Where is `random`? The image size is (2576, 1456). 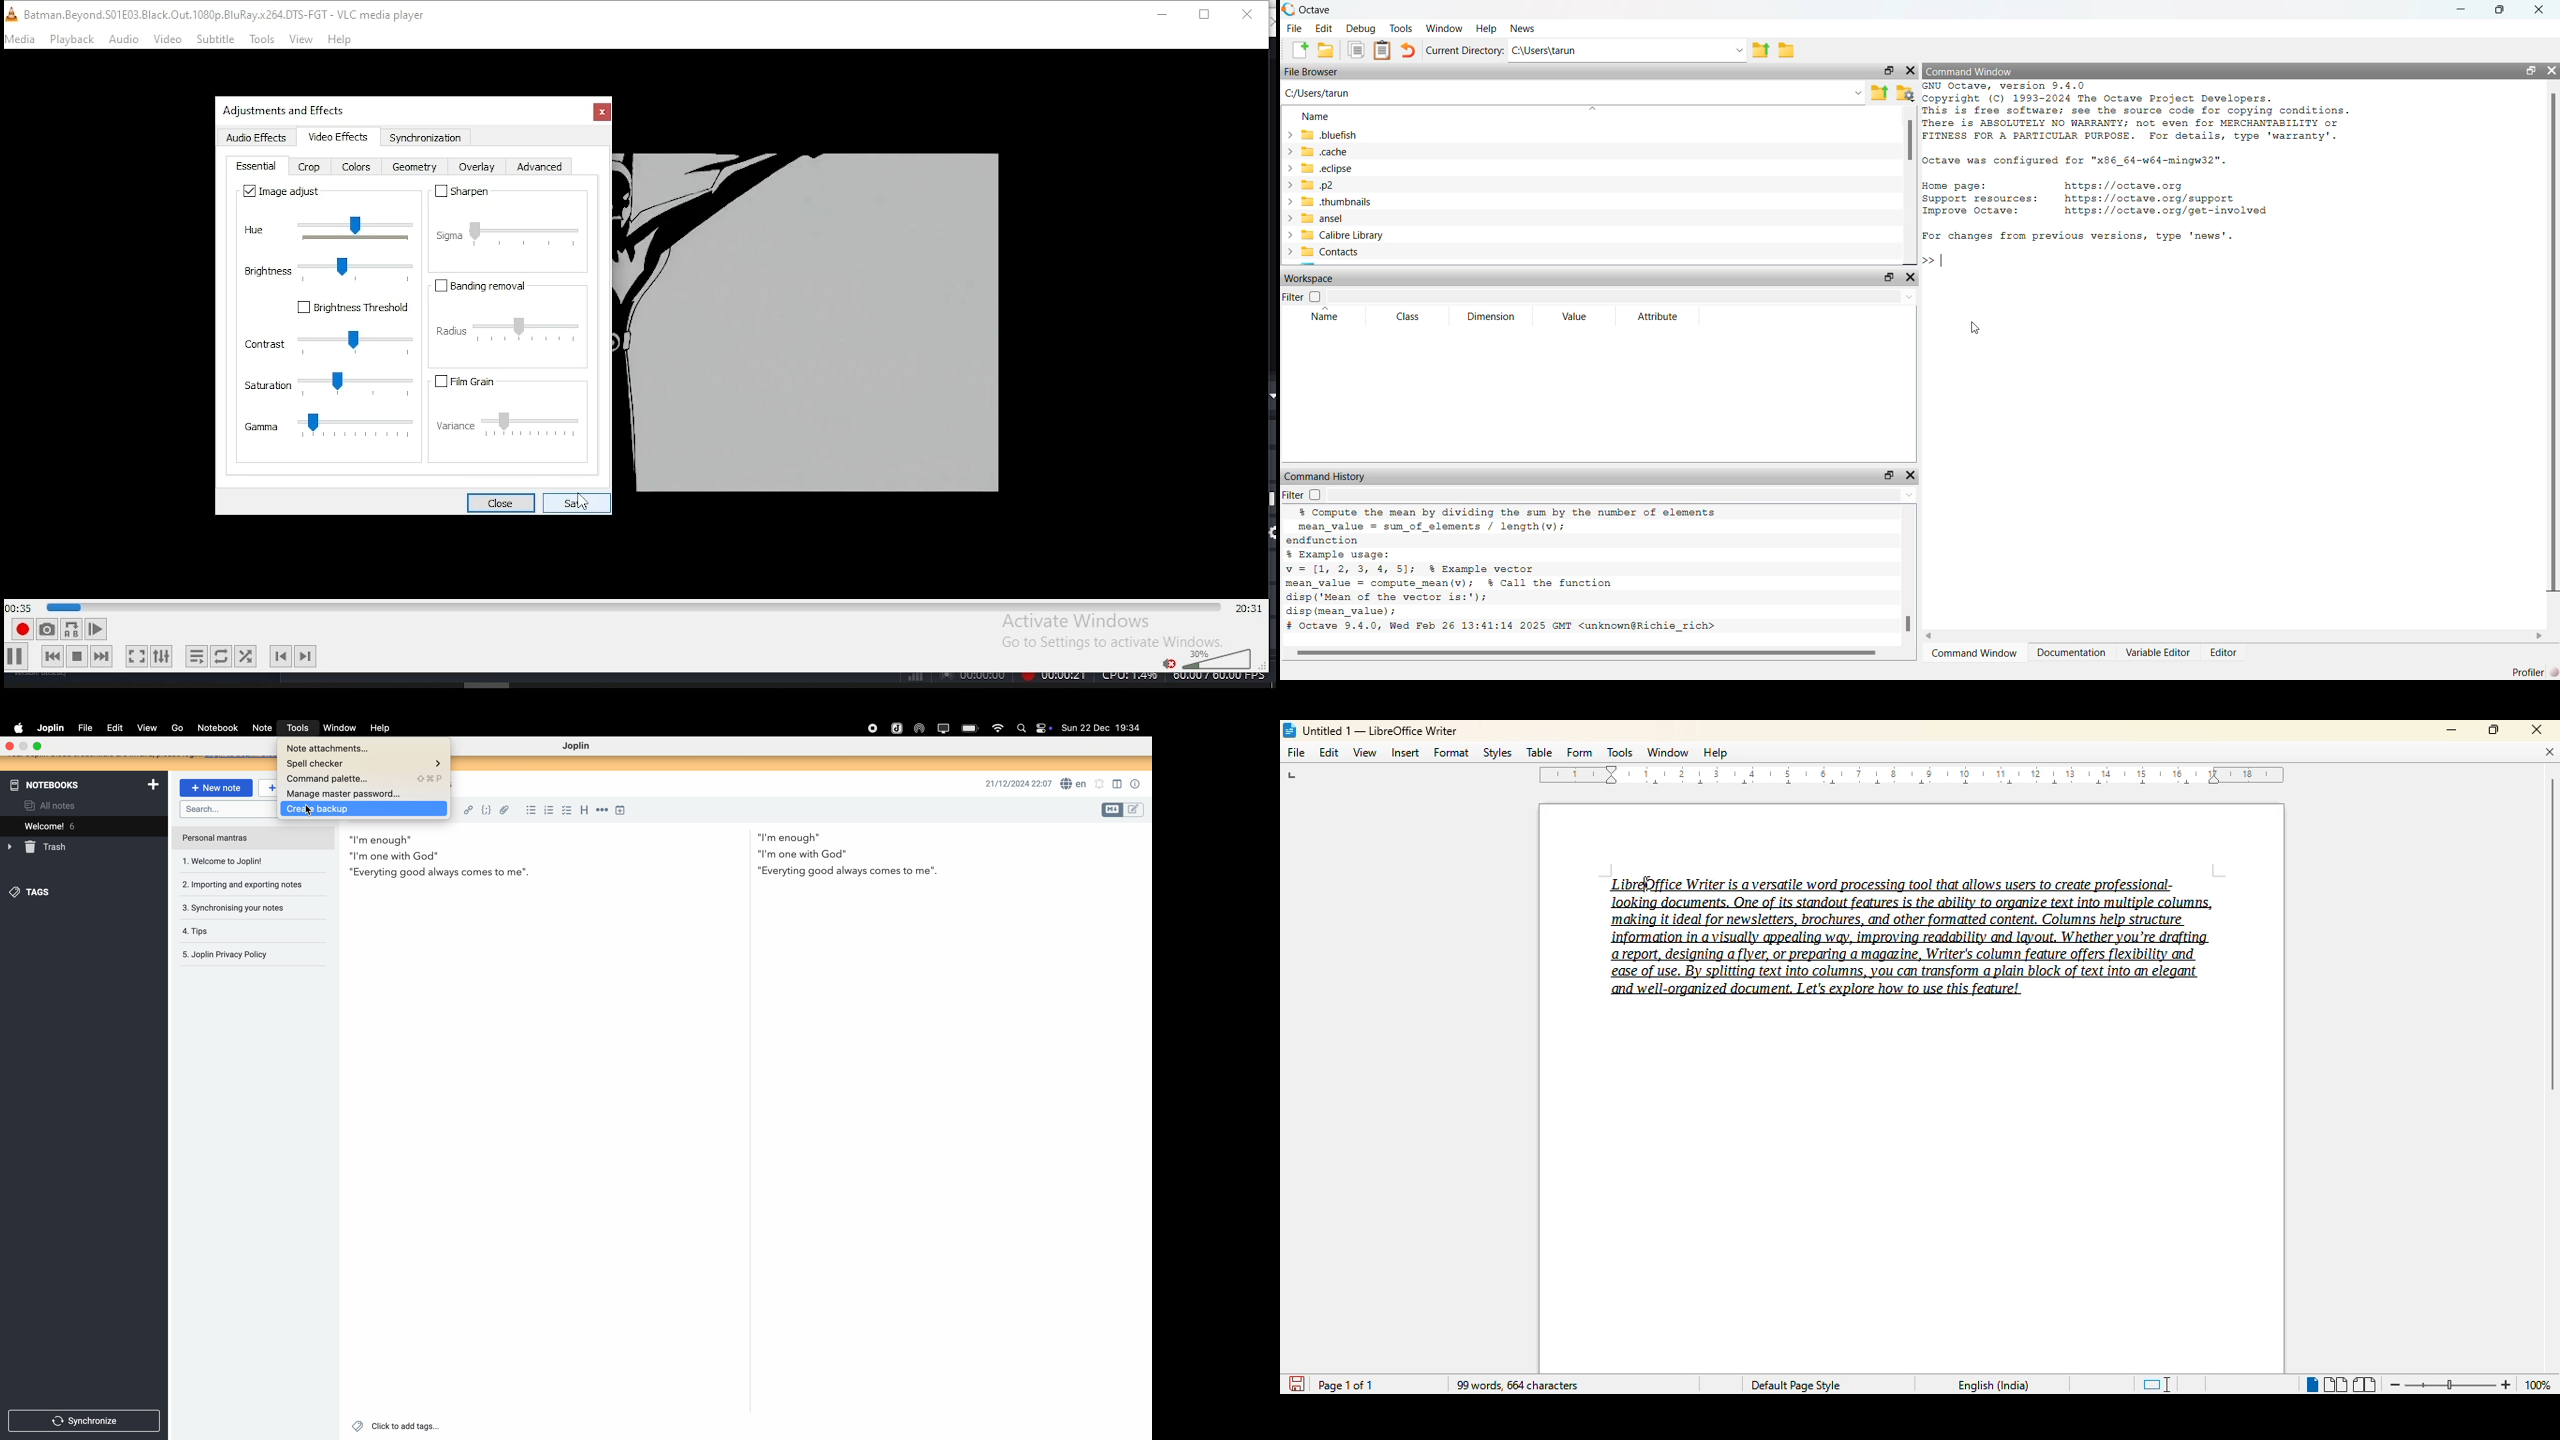
random is located at coordinates (246, 655).